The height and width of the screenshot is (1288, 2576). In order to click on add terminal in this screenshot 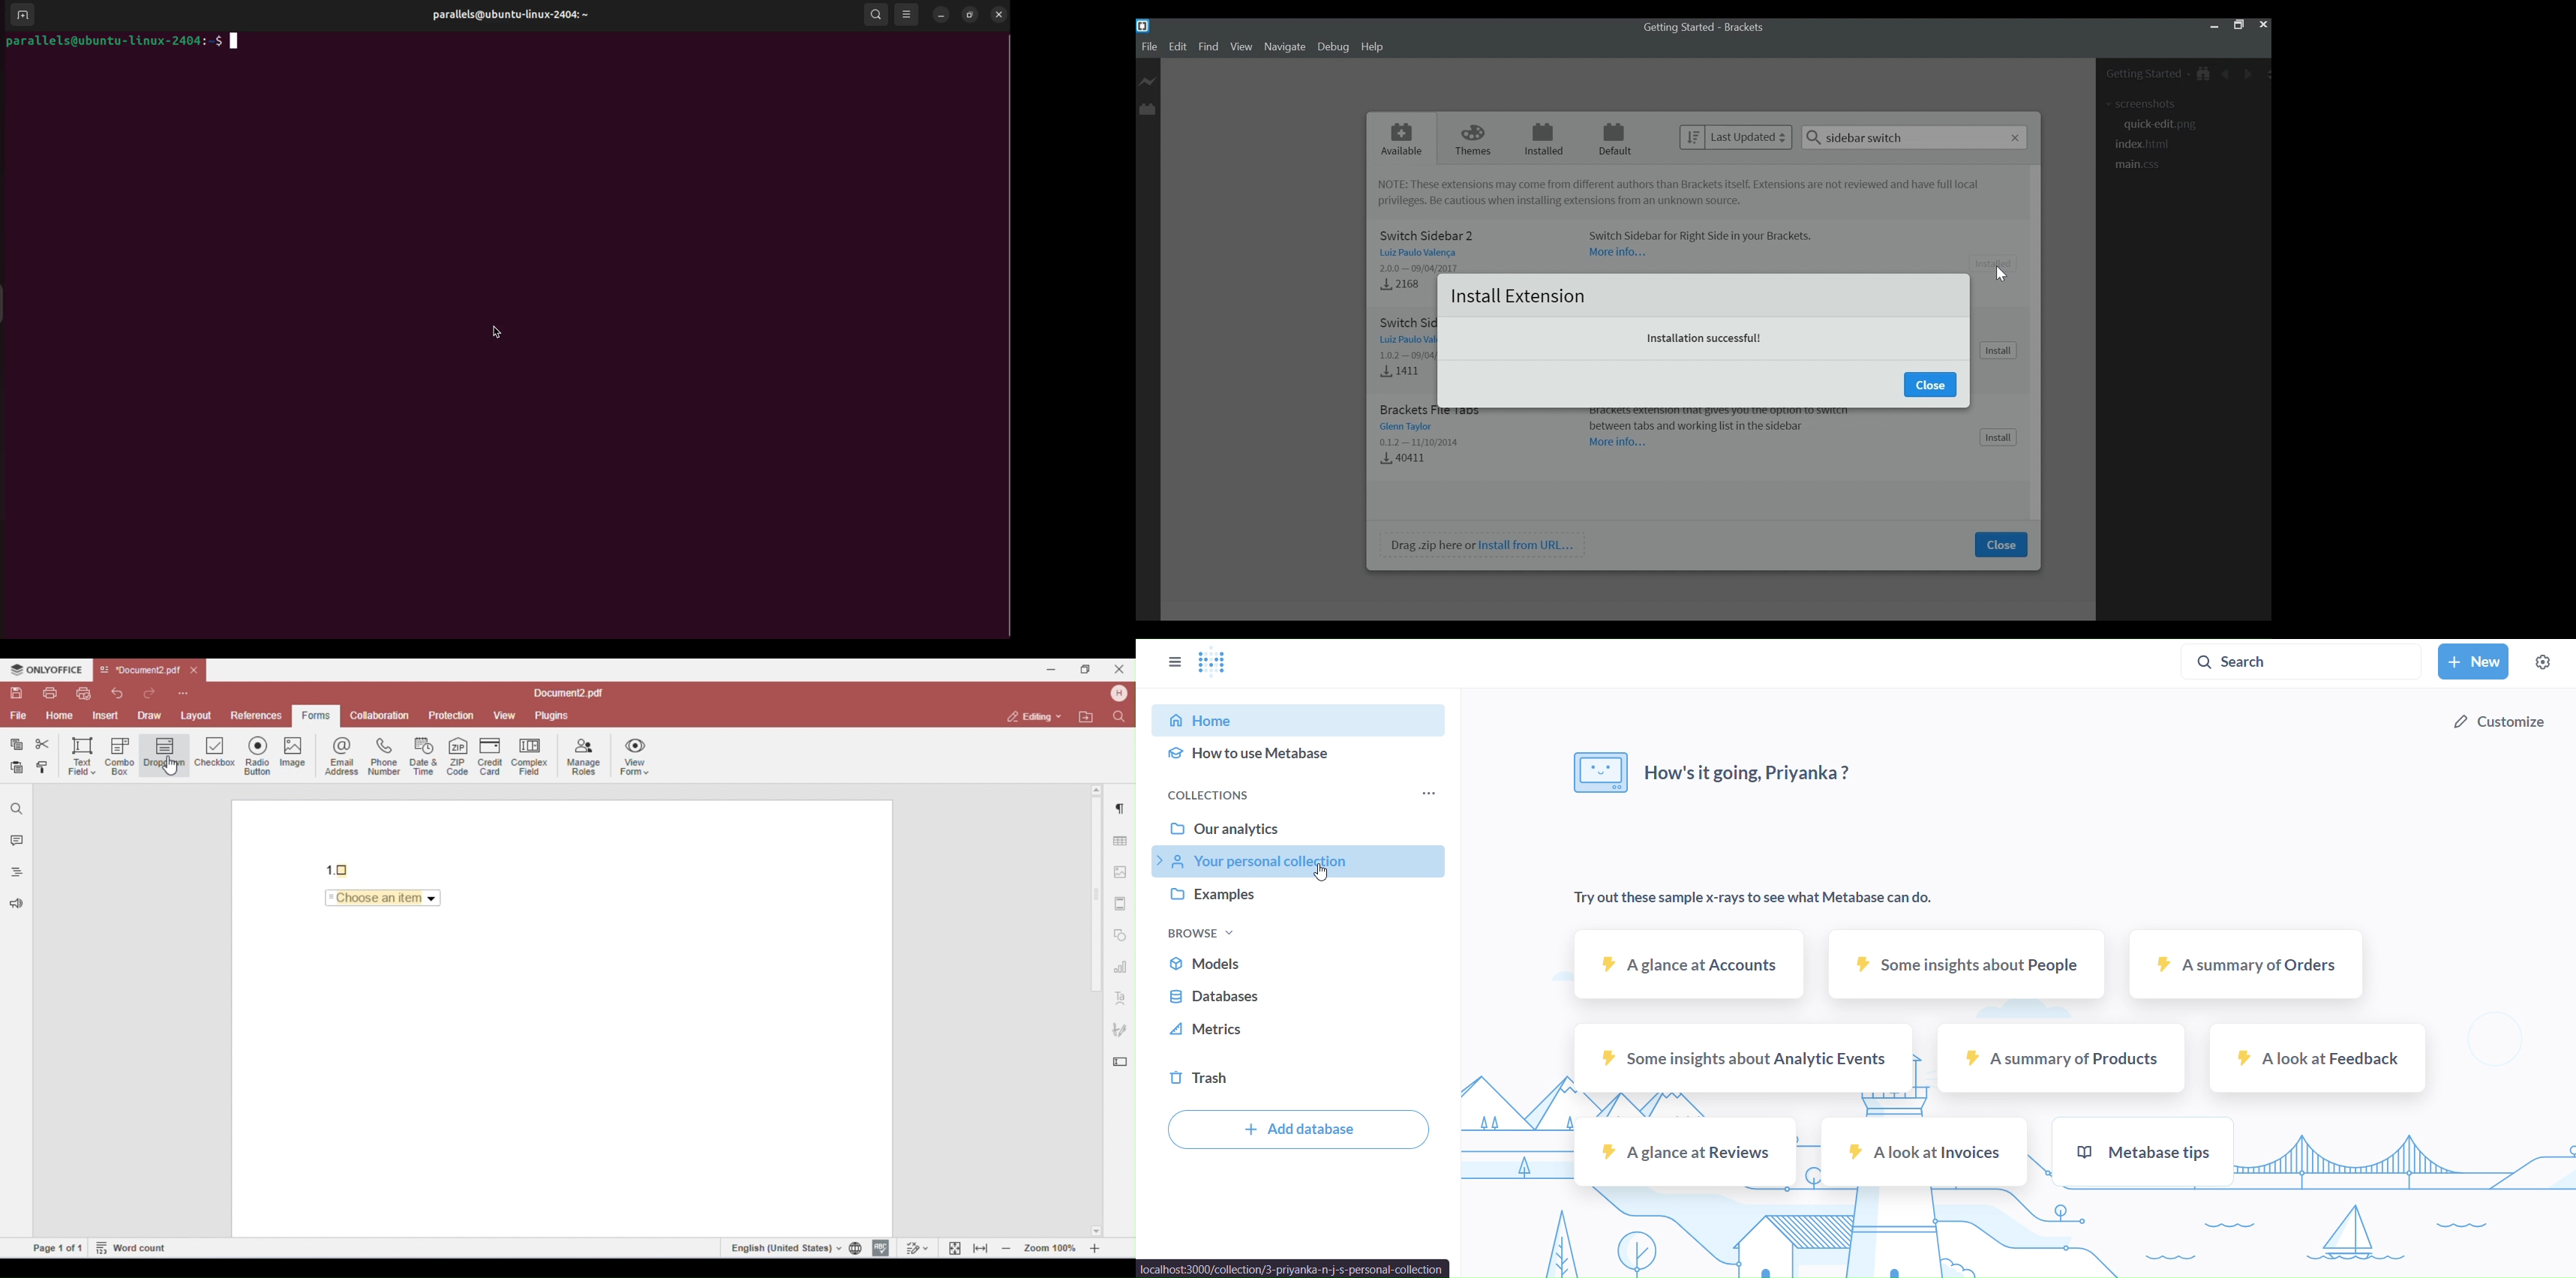, I will do `click(21, 17)`.